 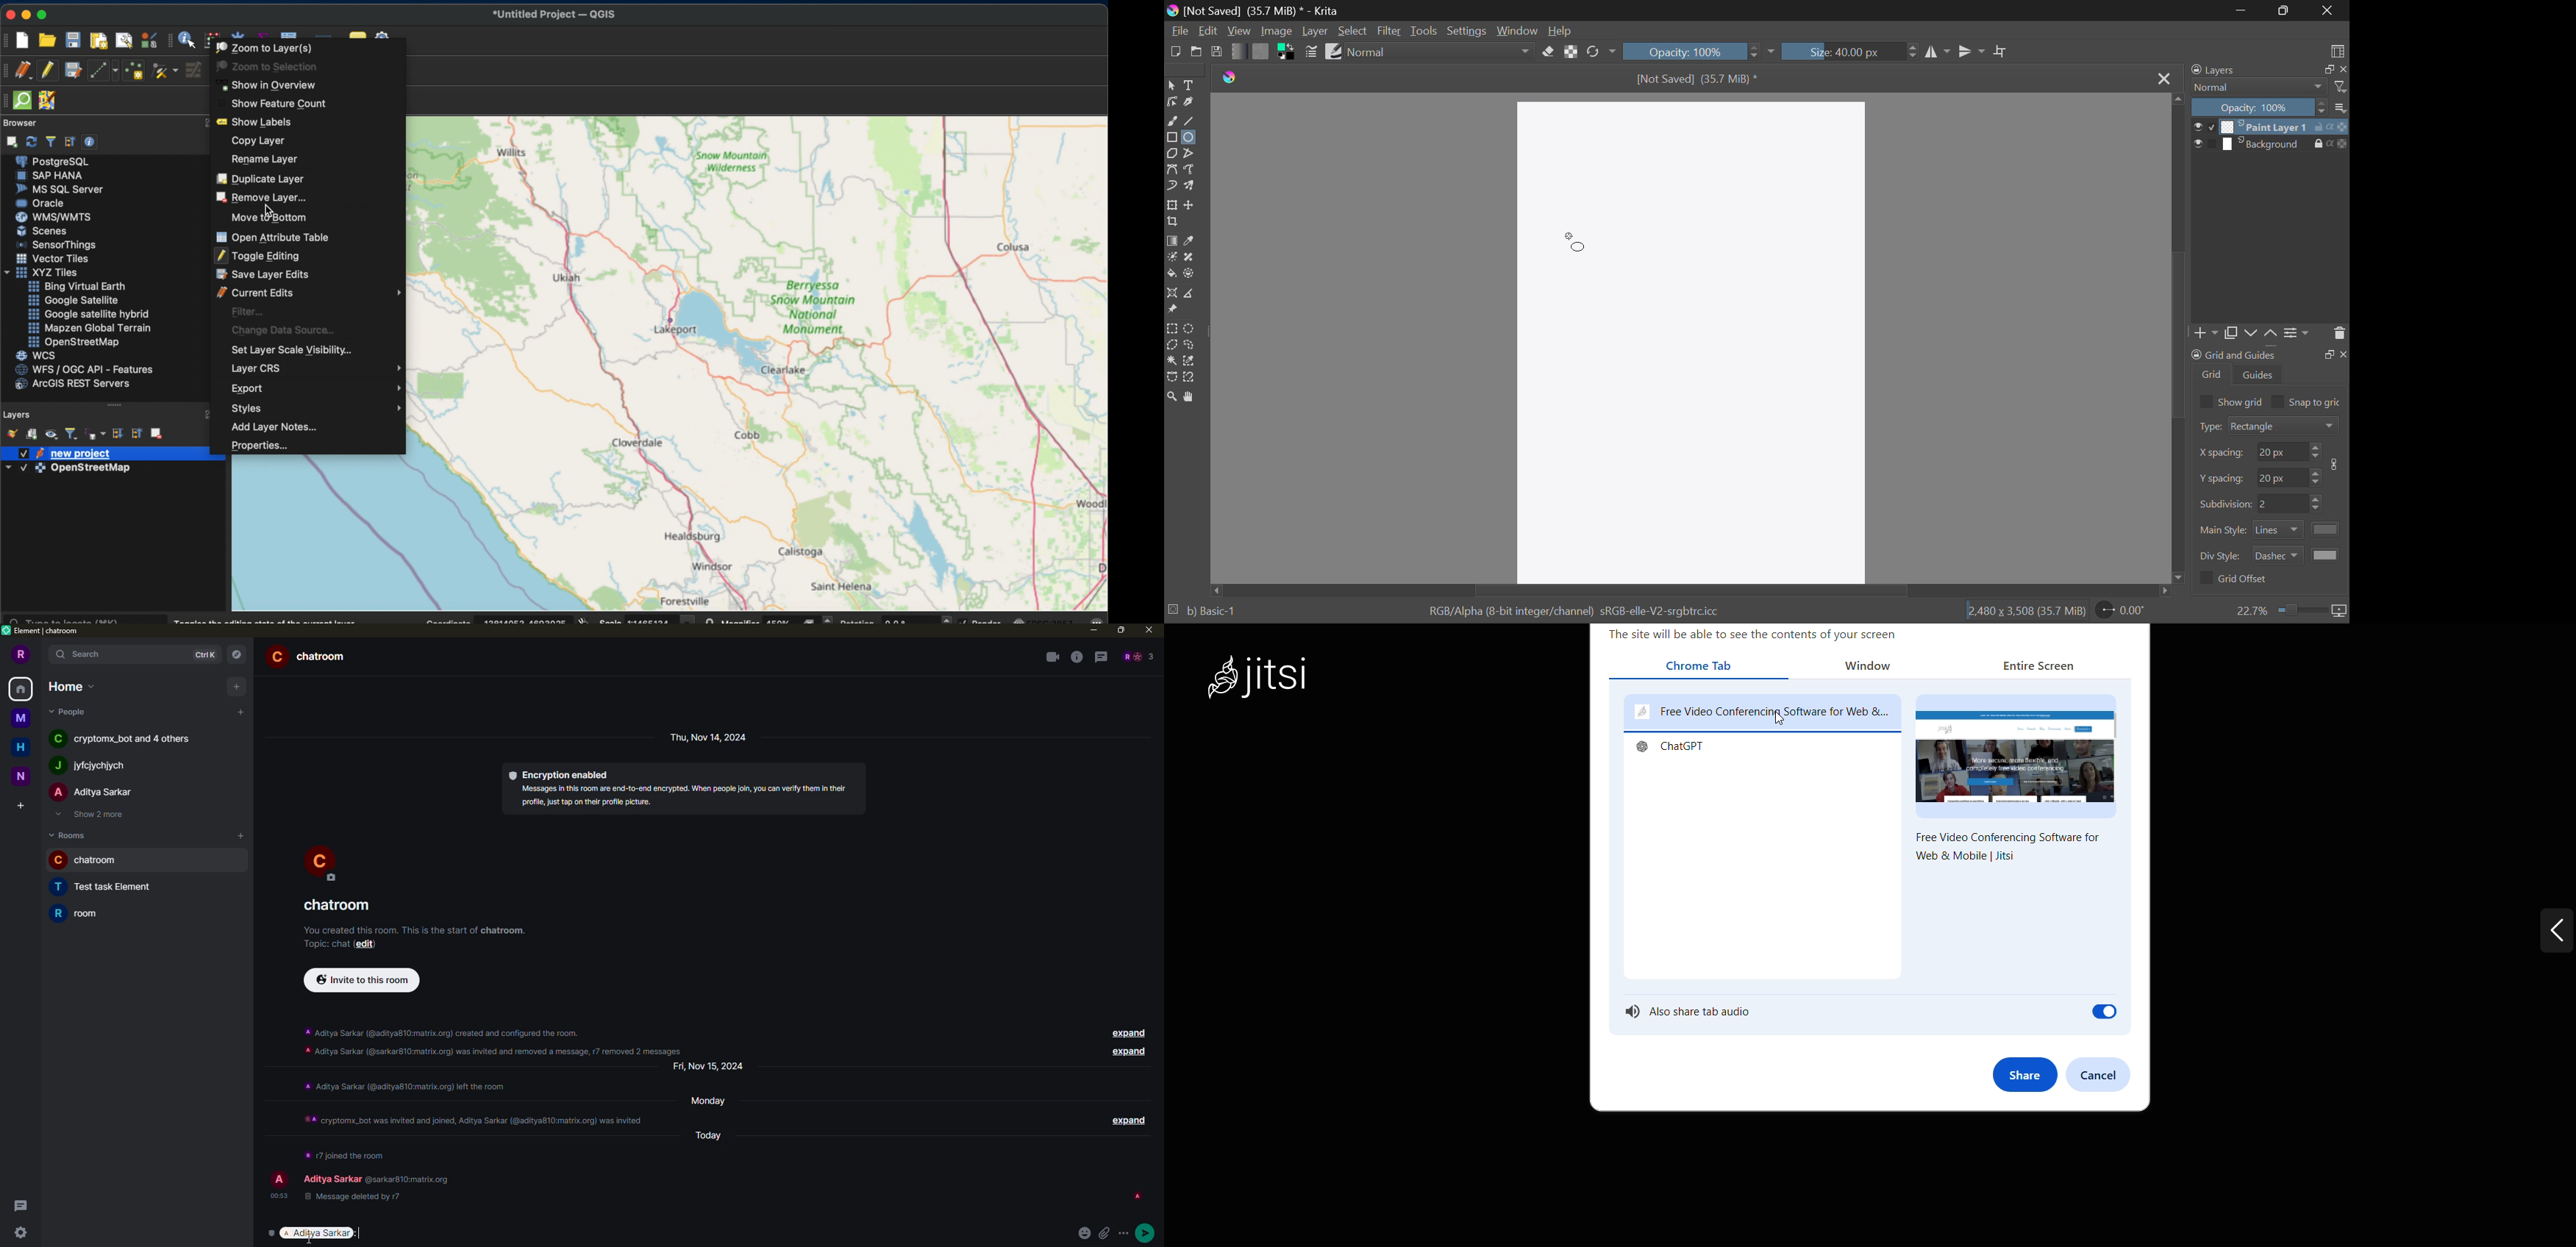 I want to click on metioned, so click(x=317, y=1234).